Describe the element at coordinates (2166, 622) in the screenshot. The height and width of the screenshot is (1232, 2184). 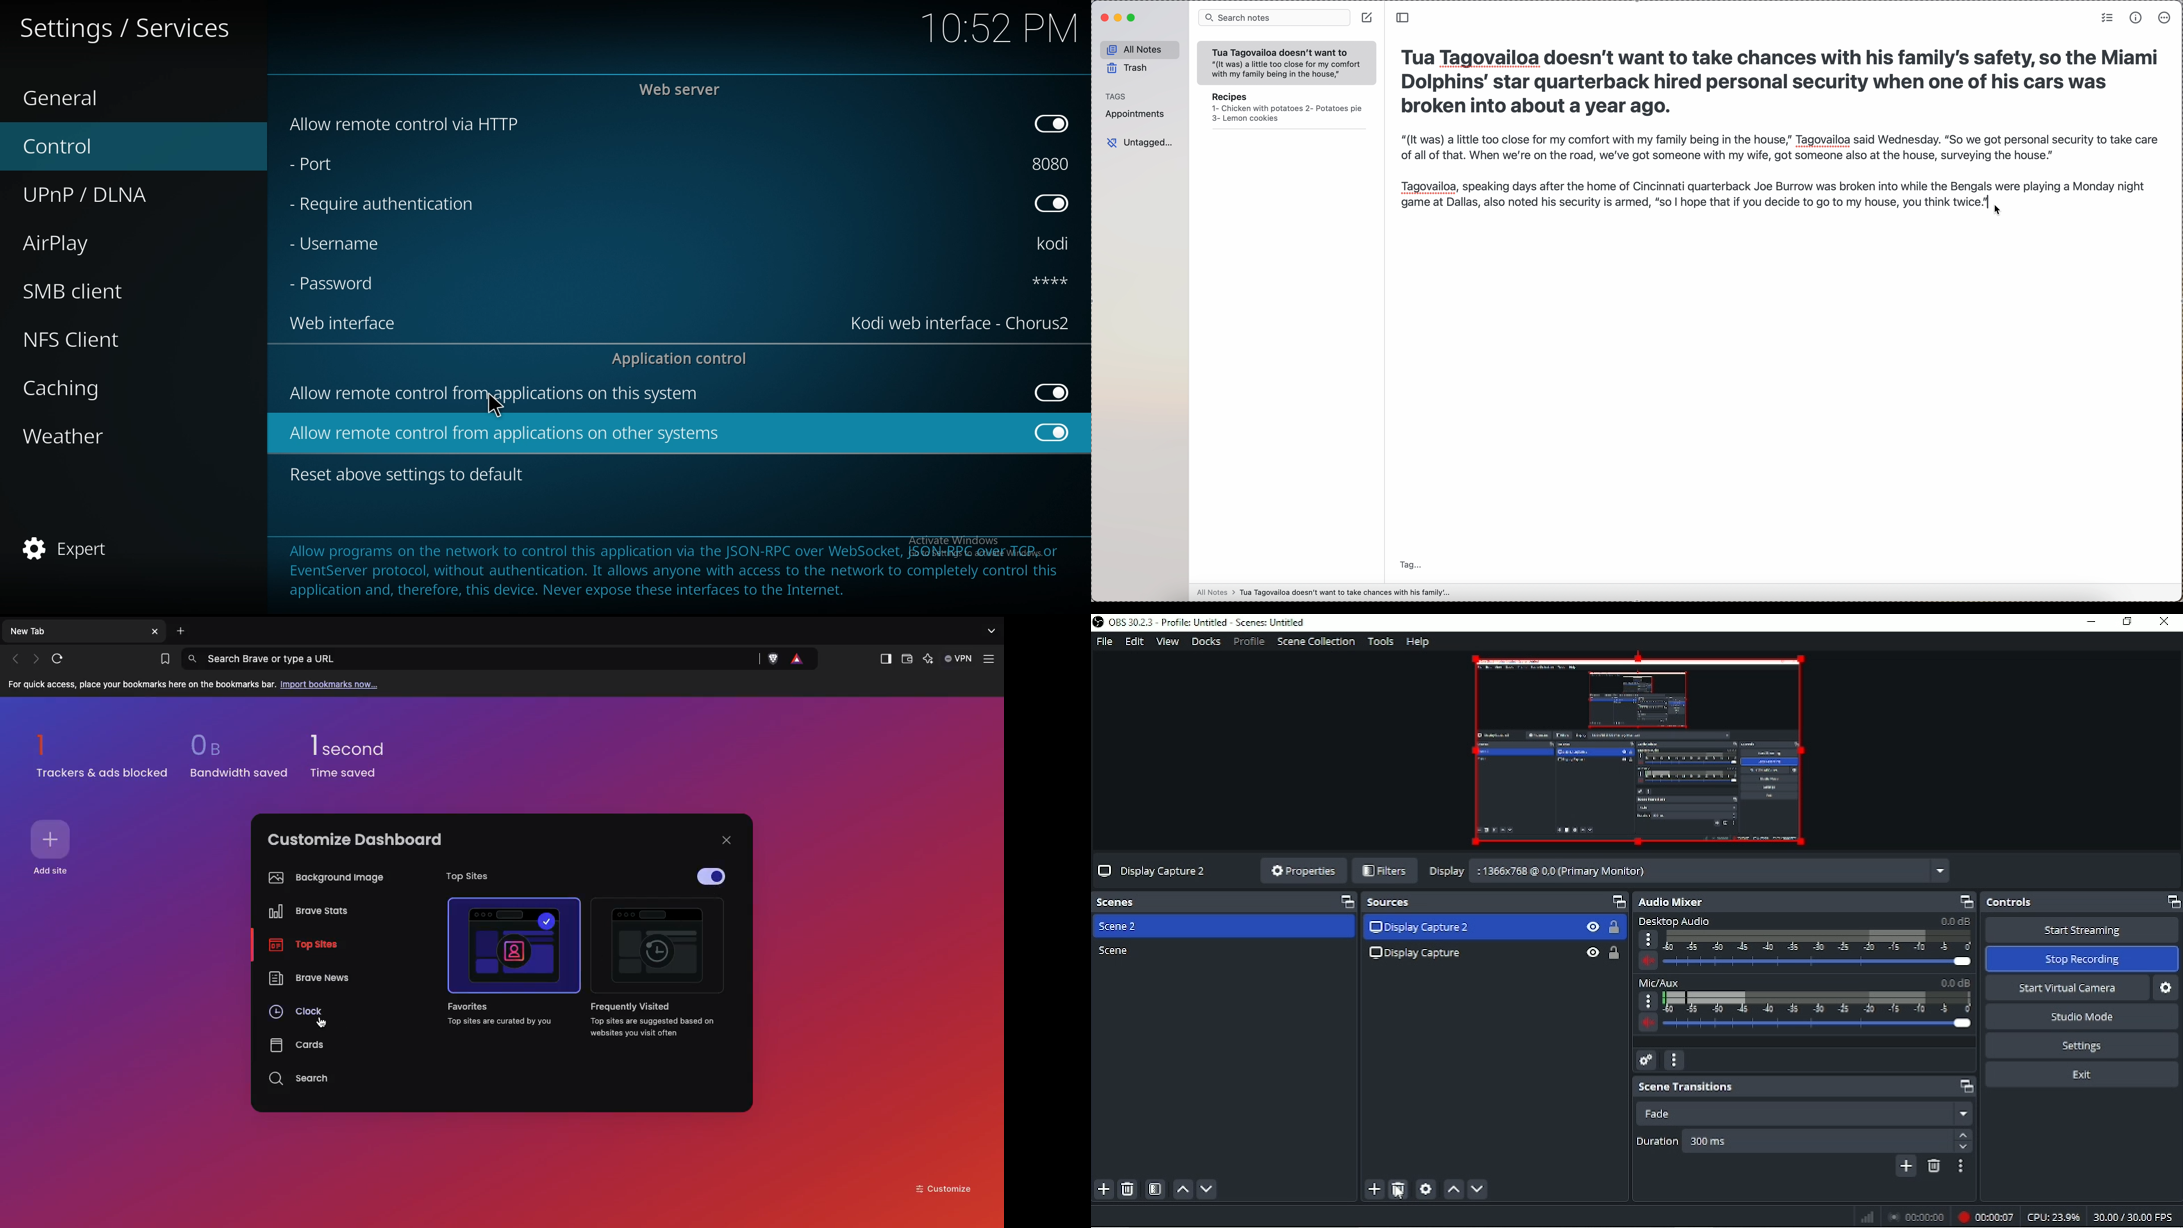
I see `Close` at that location.